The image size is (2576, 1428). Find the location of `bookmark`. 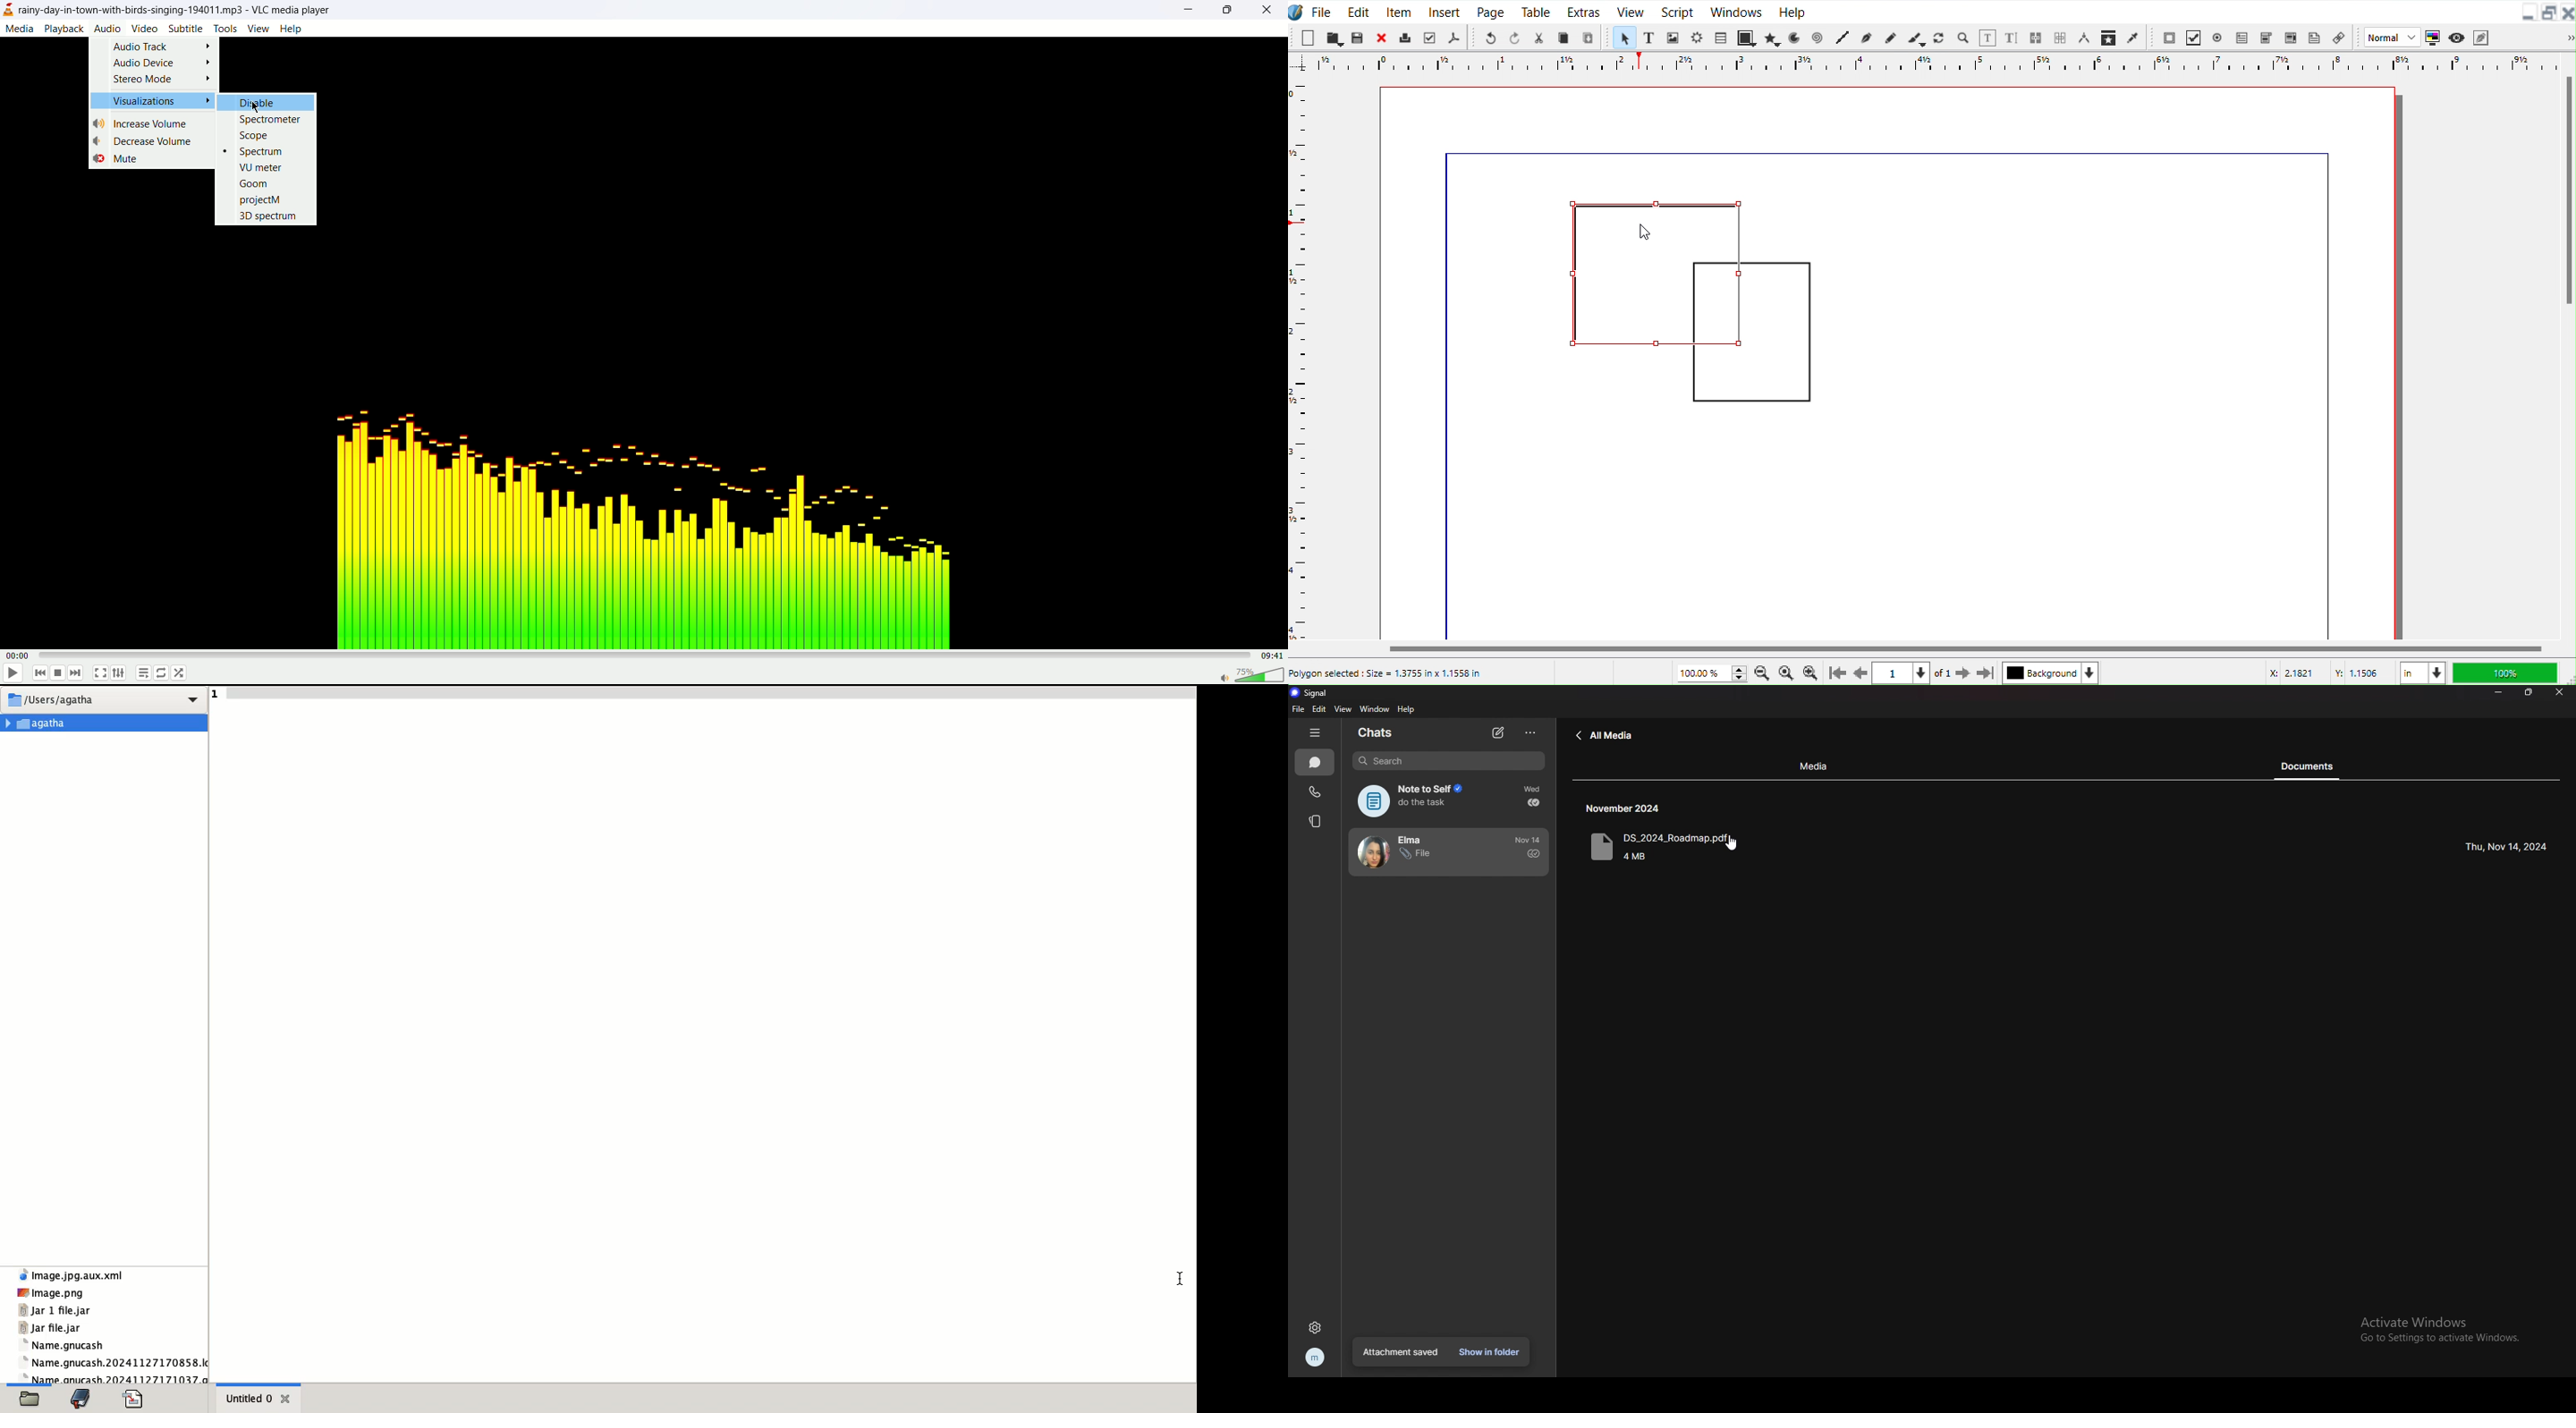

bookmark is located at coordinates (81, 1398).